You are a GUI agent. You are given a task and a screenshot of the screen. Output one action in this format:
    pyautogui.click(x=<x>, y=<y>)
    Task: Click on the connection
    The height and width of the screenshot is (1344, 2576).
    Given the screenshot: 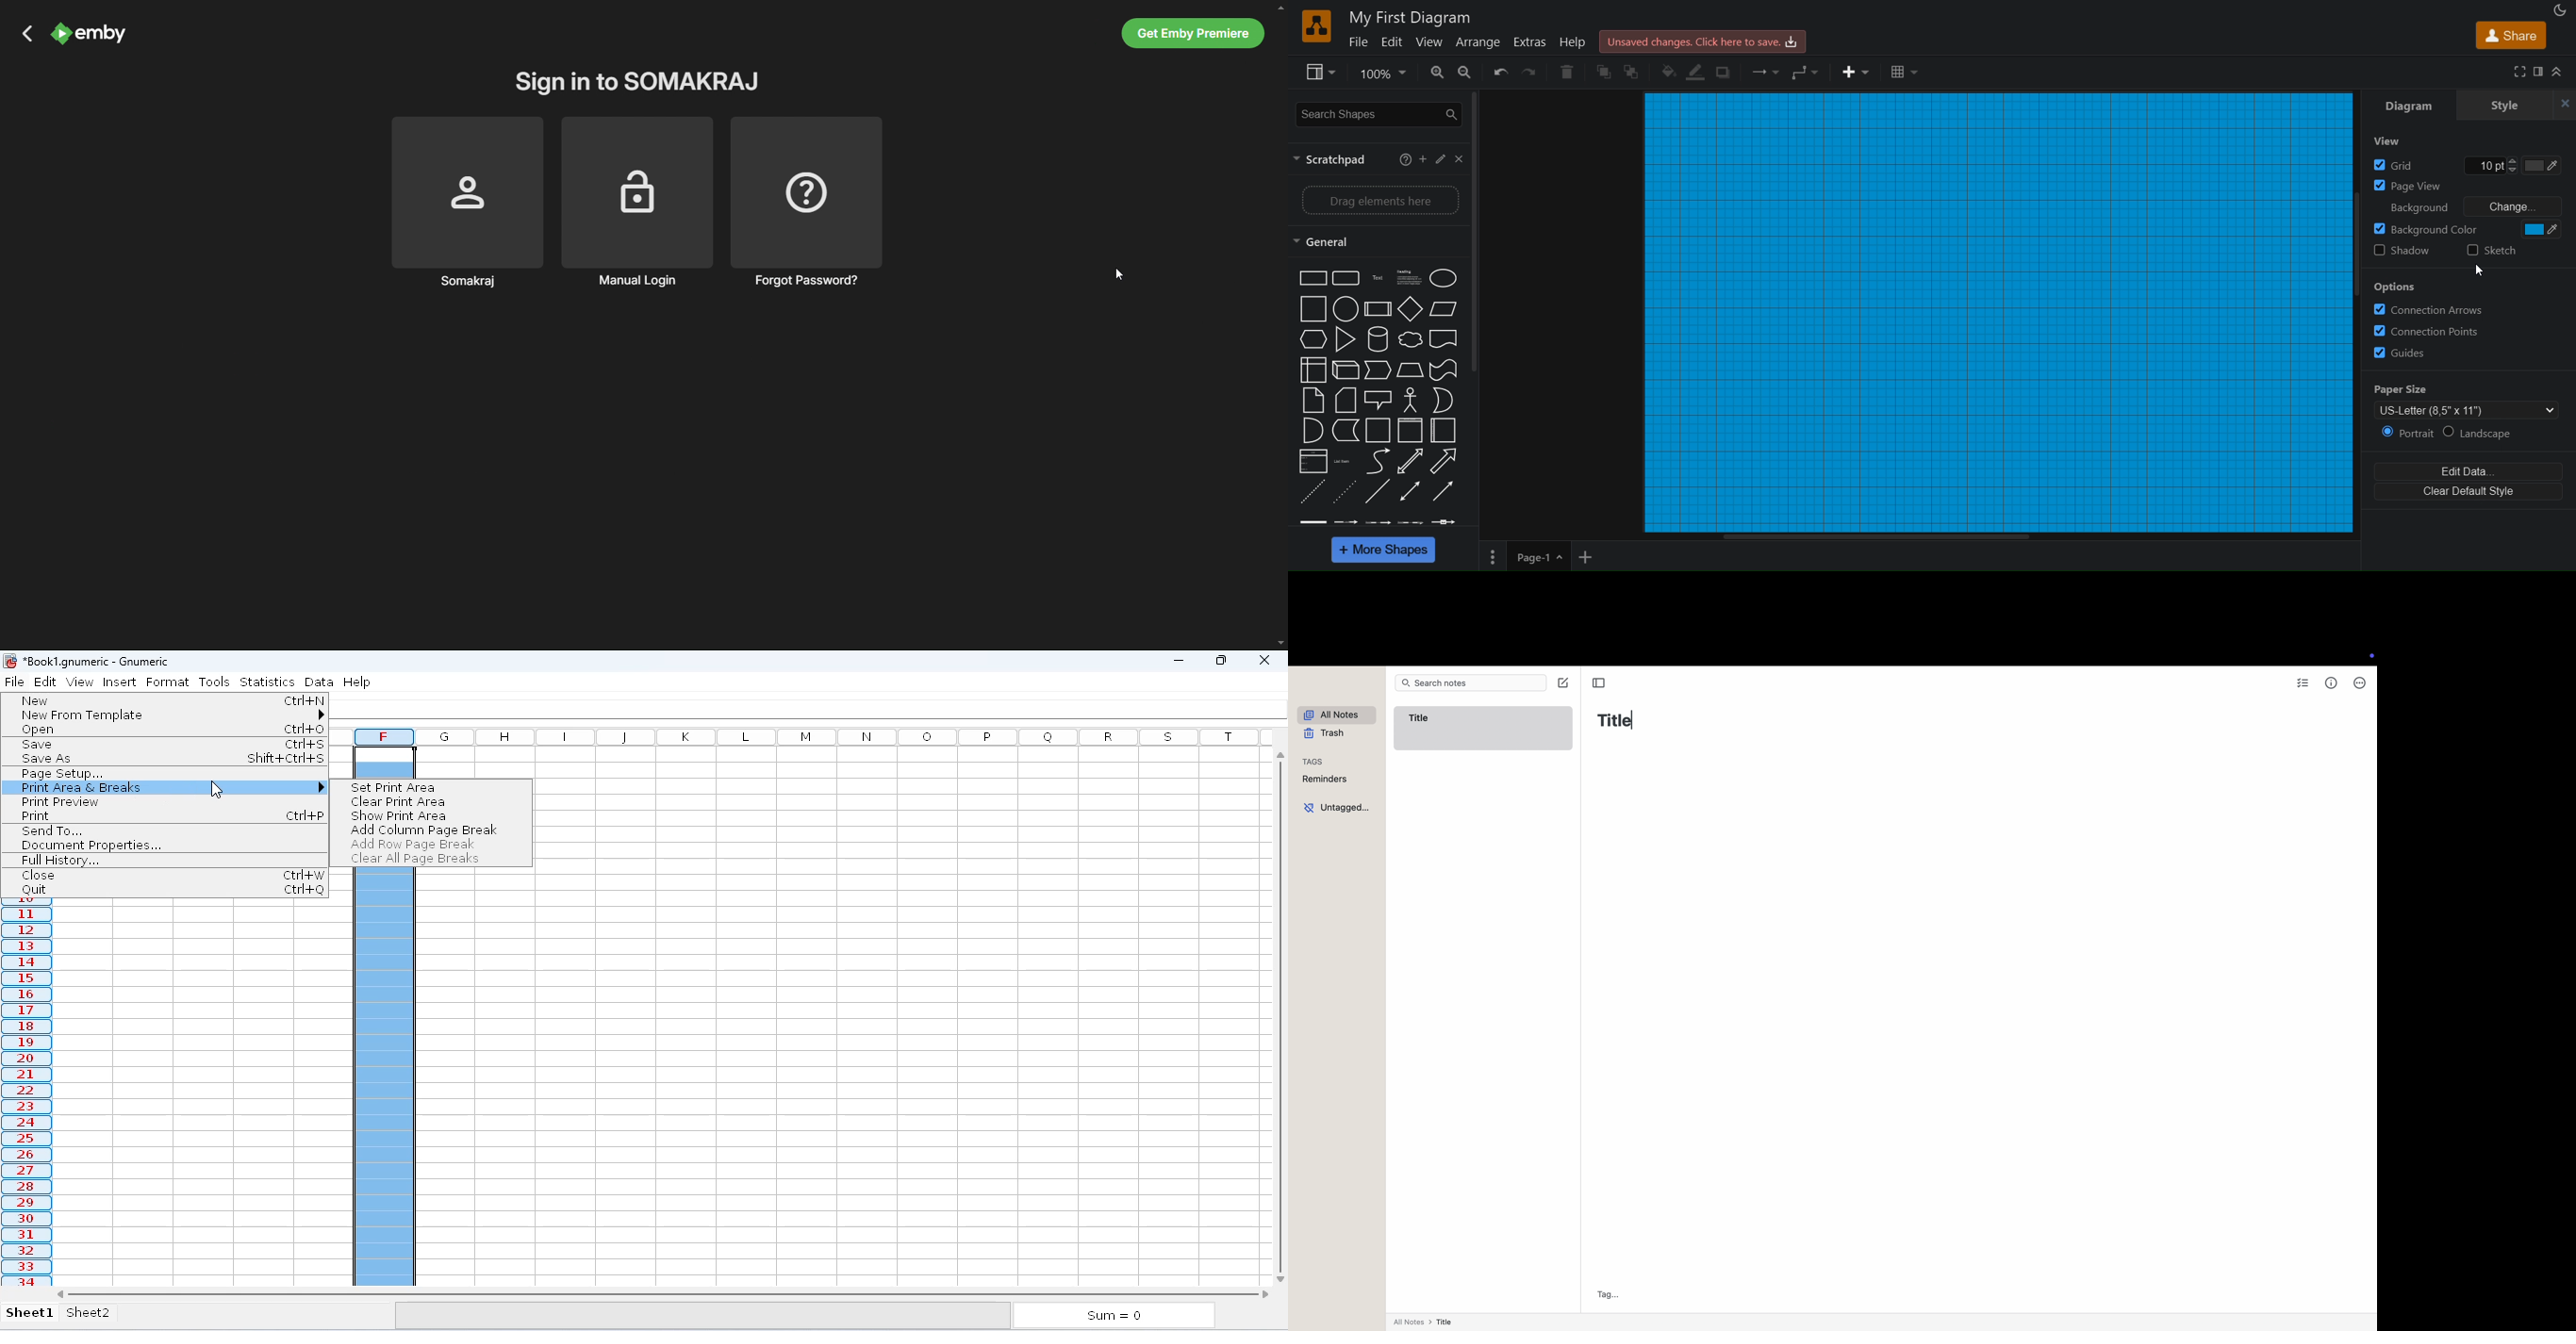 What is the action you would take?
    pyautogui.click(x=1766, y=72)
    